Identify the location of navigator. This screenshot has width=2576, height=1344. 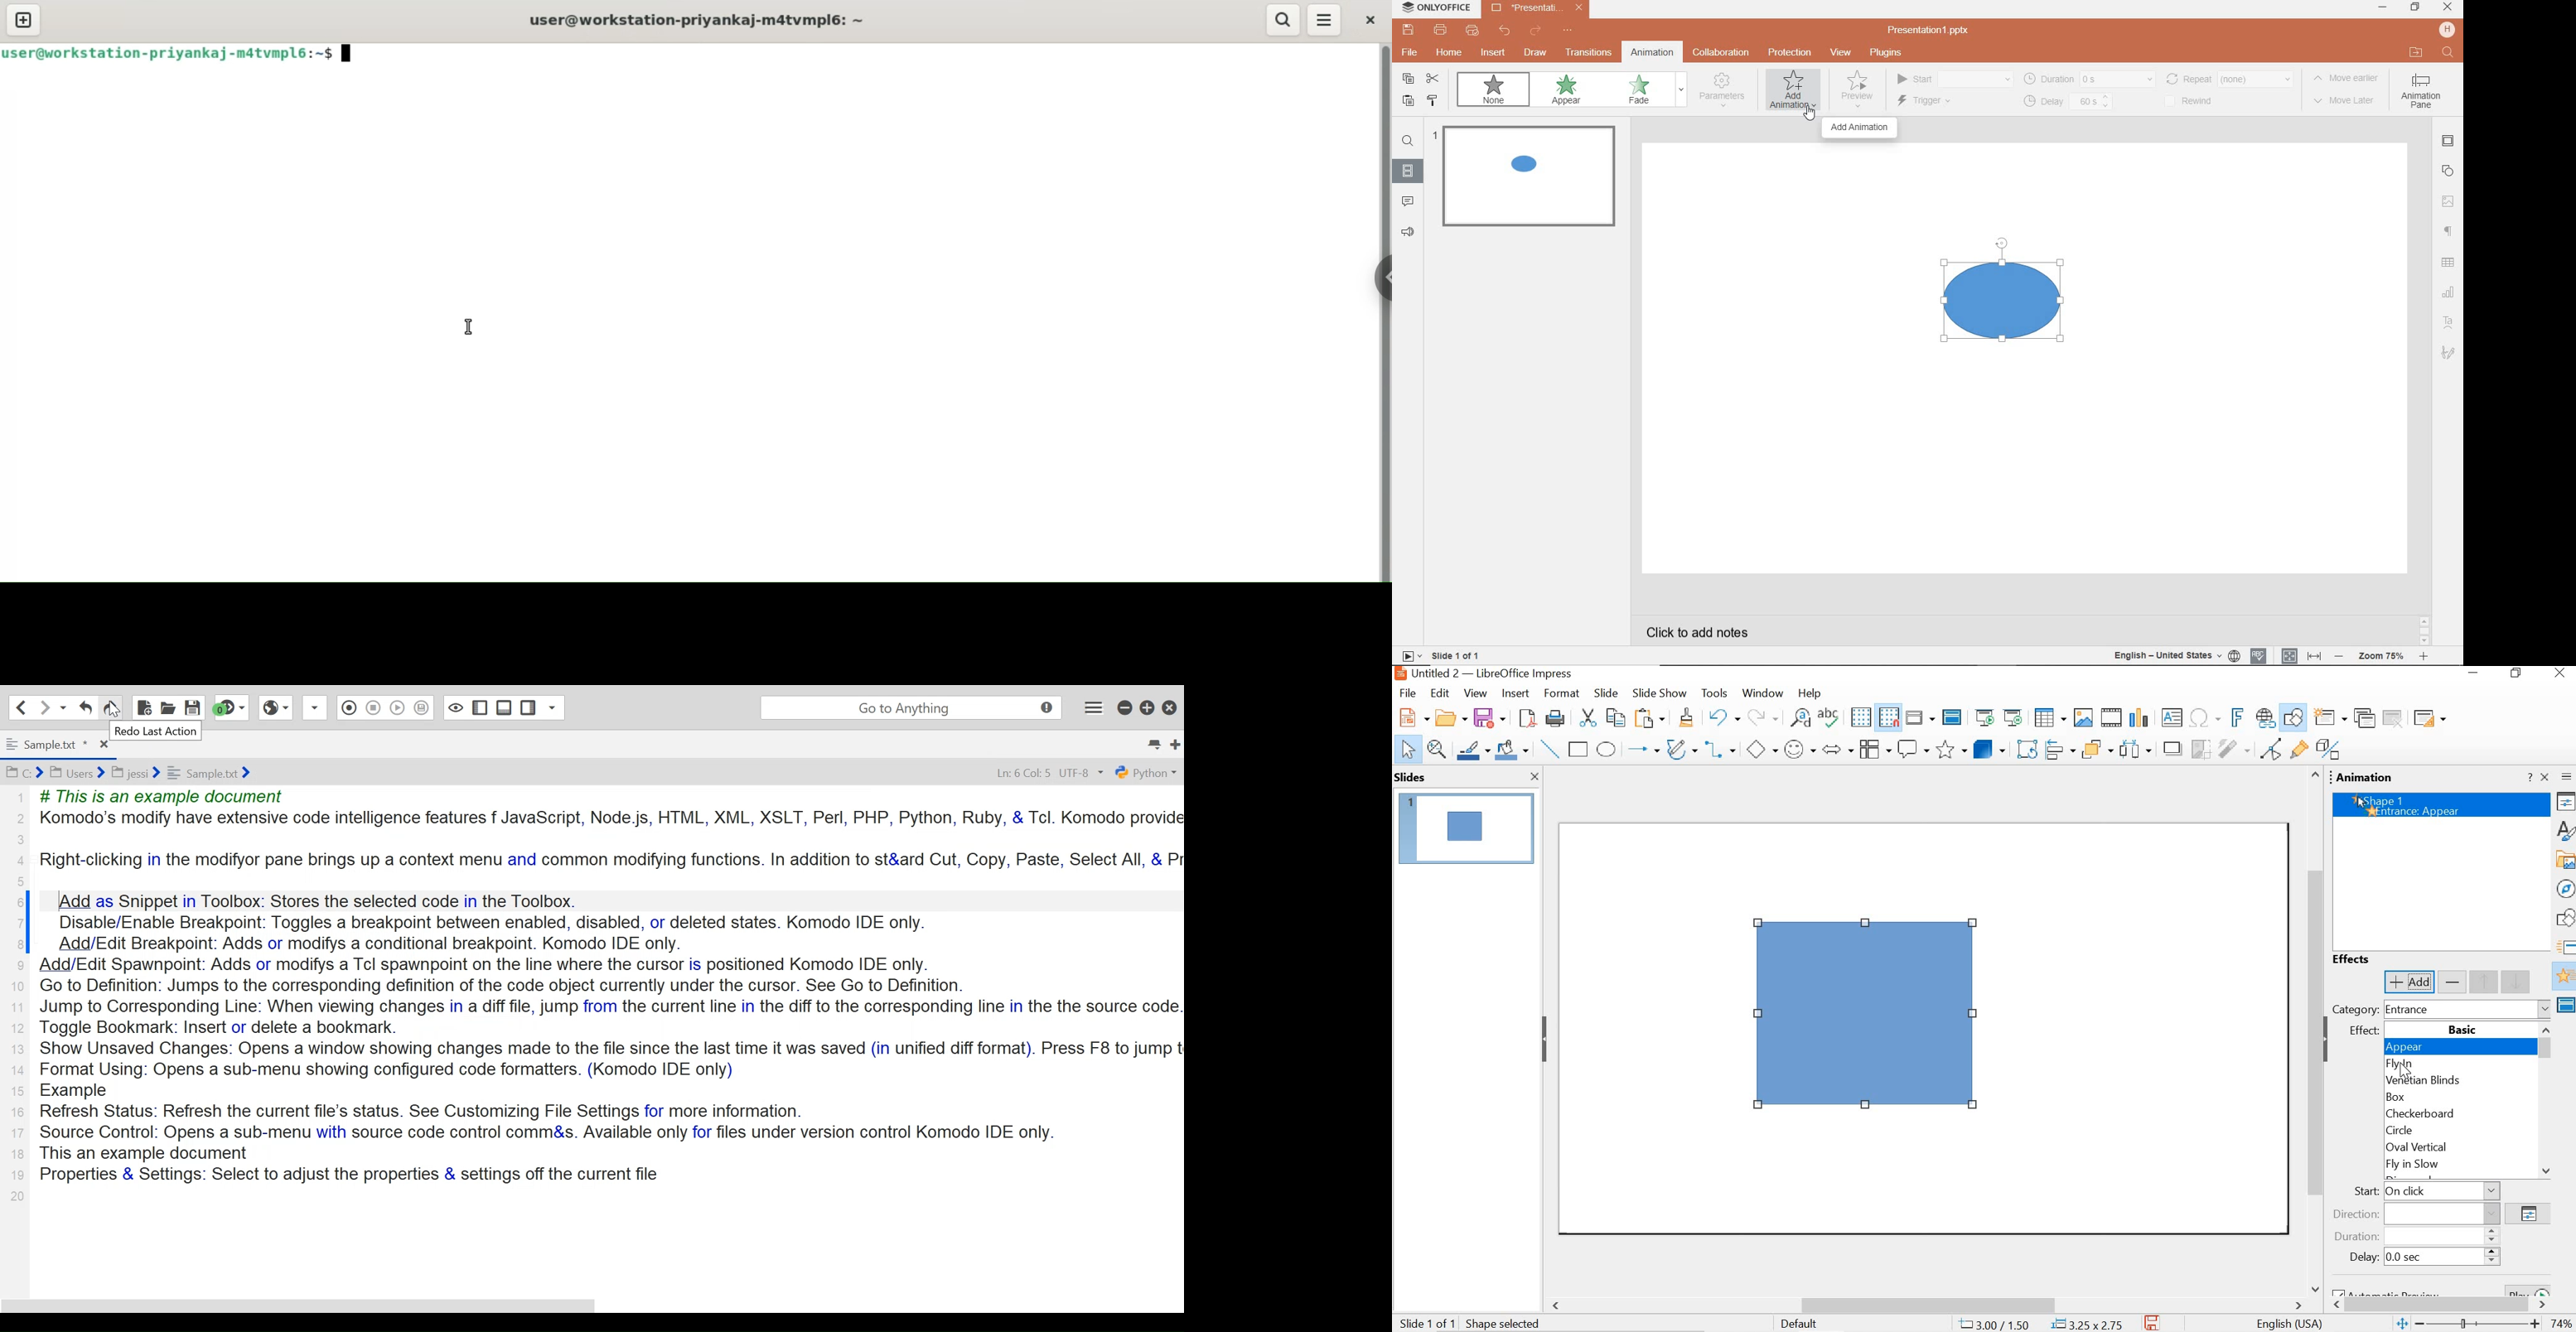
(2566, 887).